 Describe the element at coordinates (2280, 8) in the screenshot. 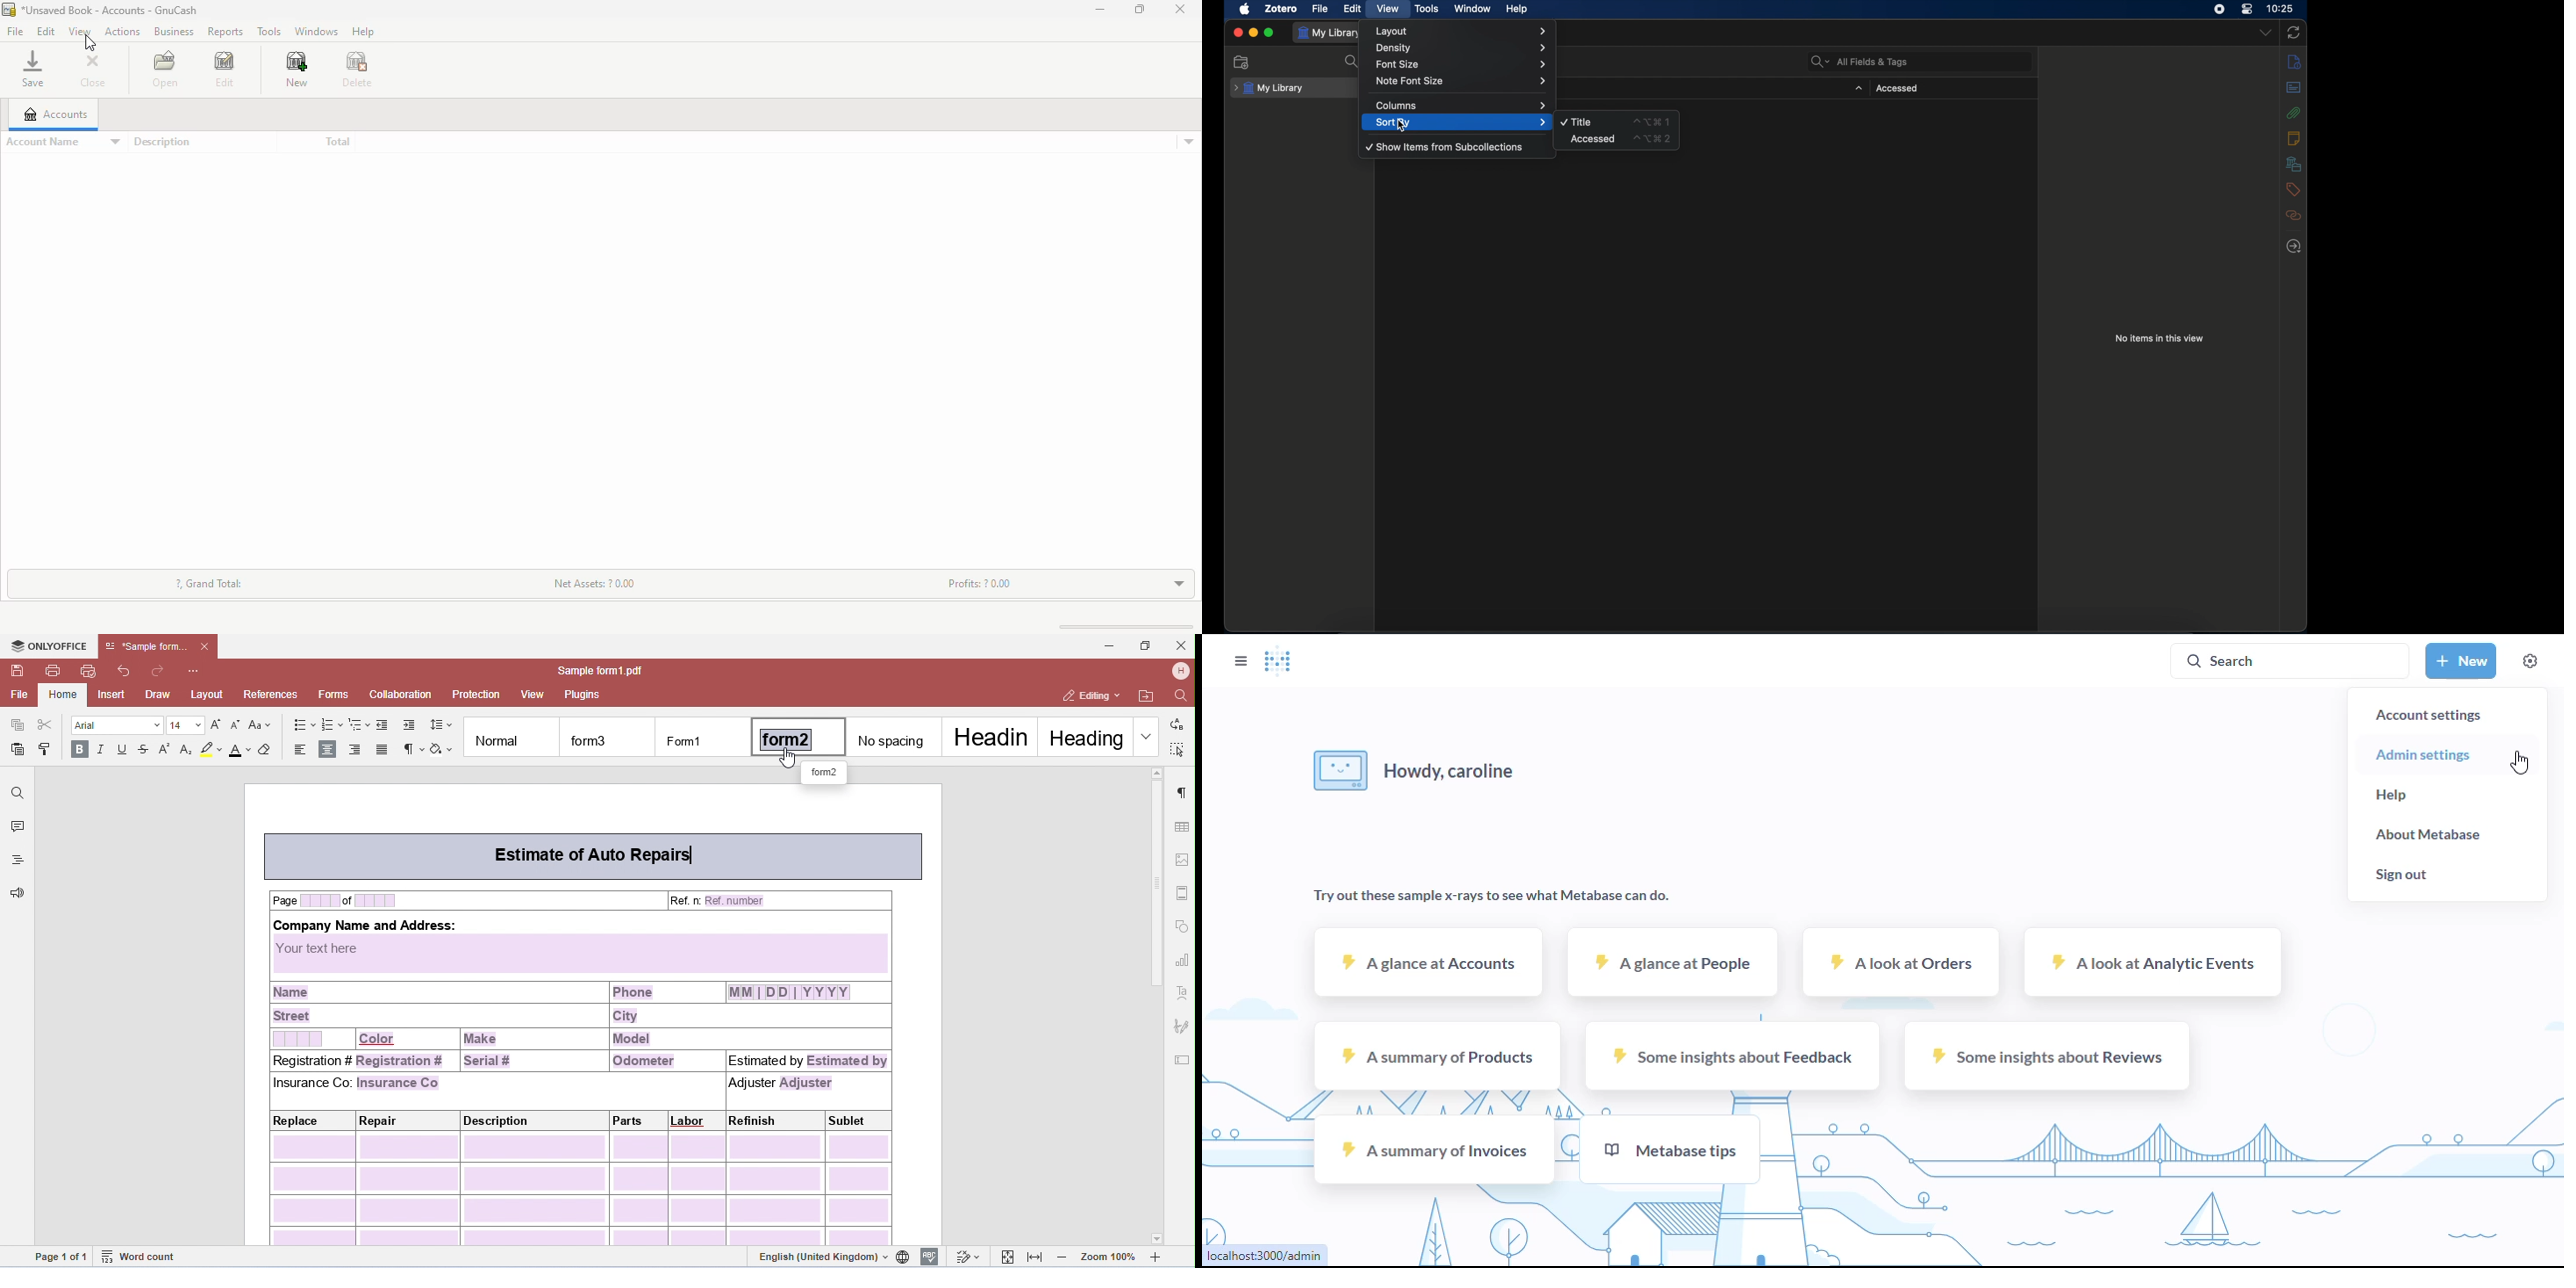

I see `time` at that location.